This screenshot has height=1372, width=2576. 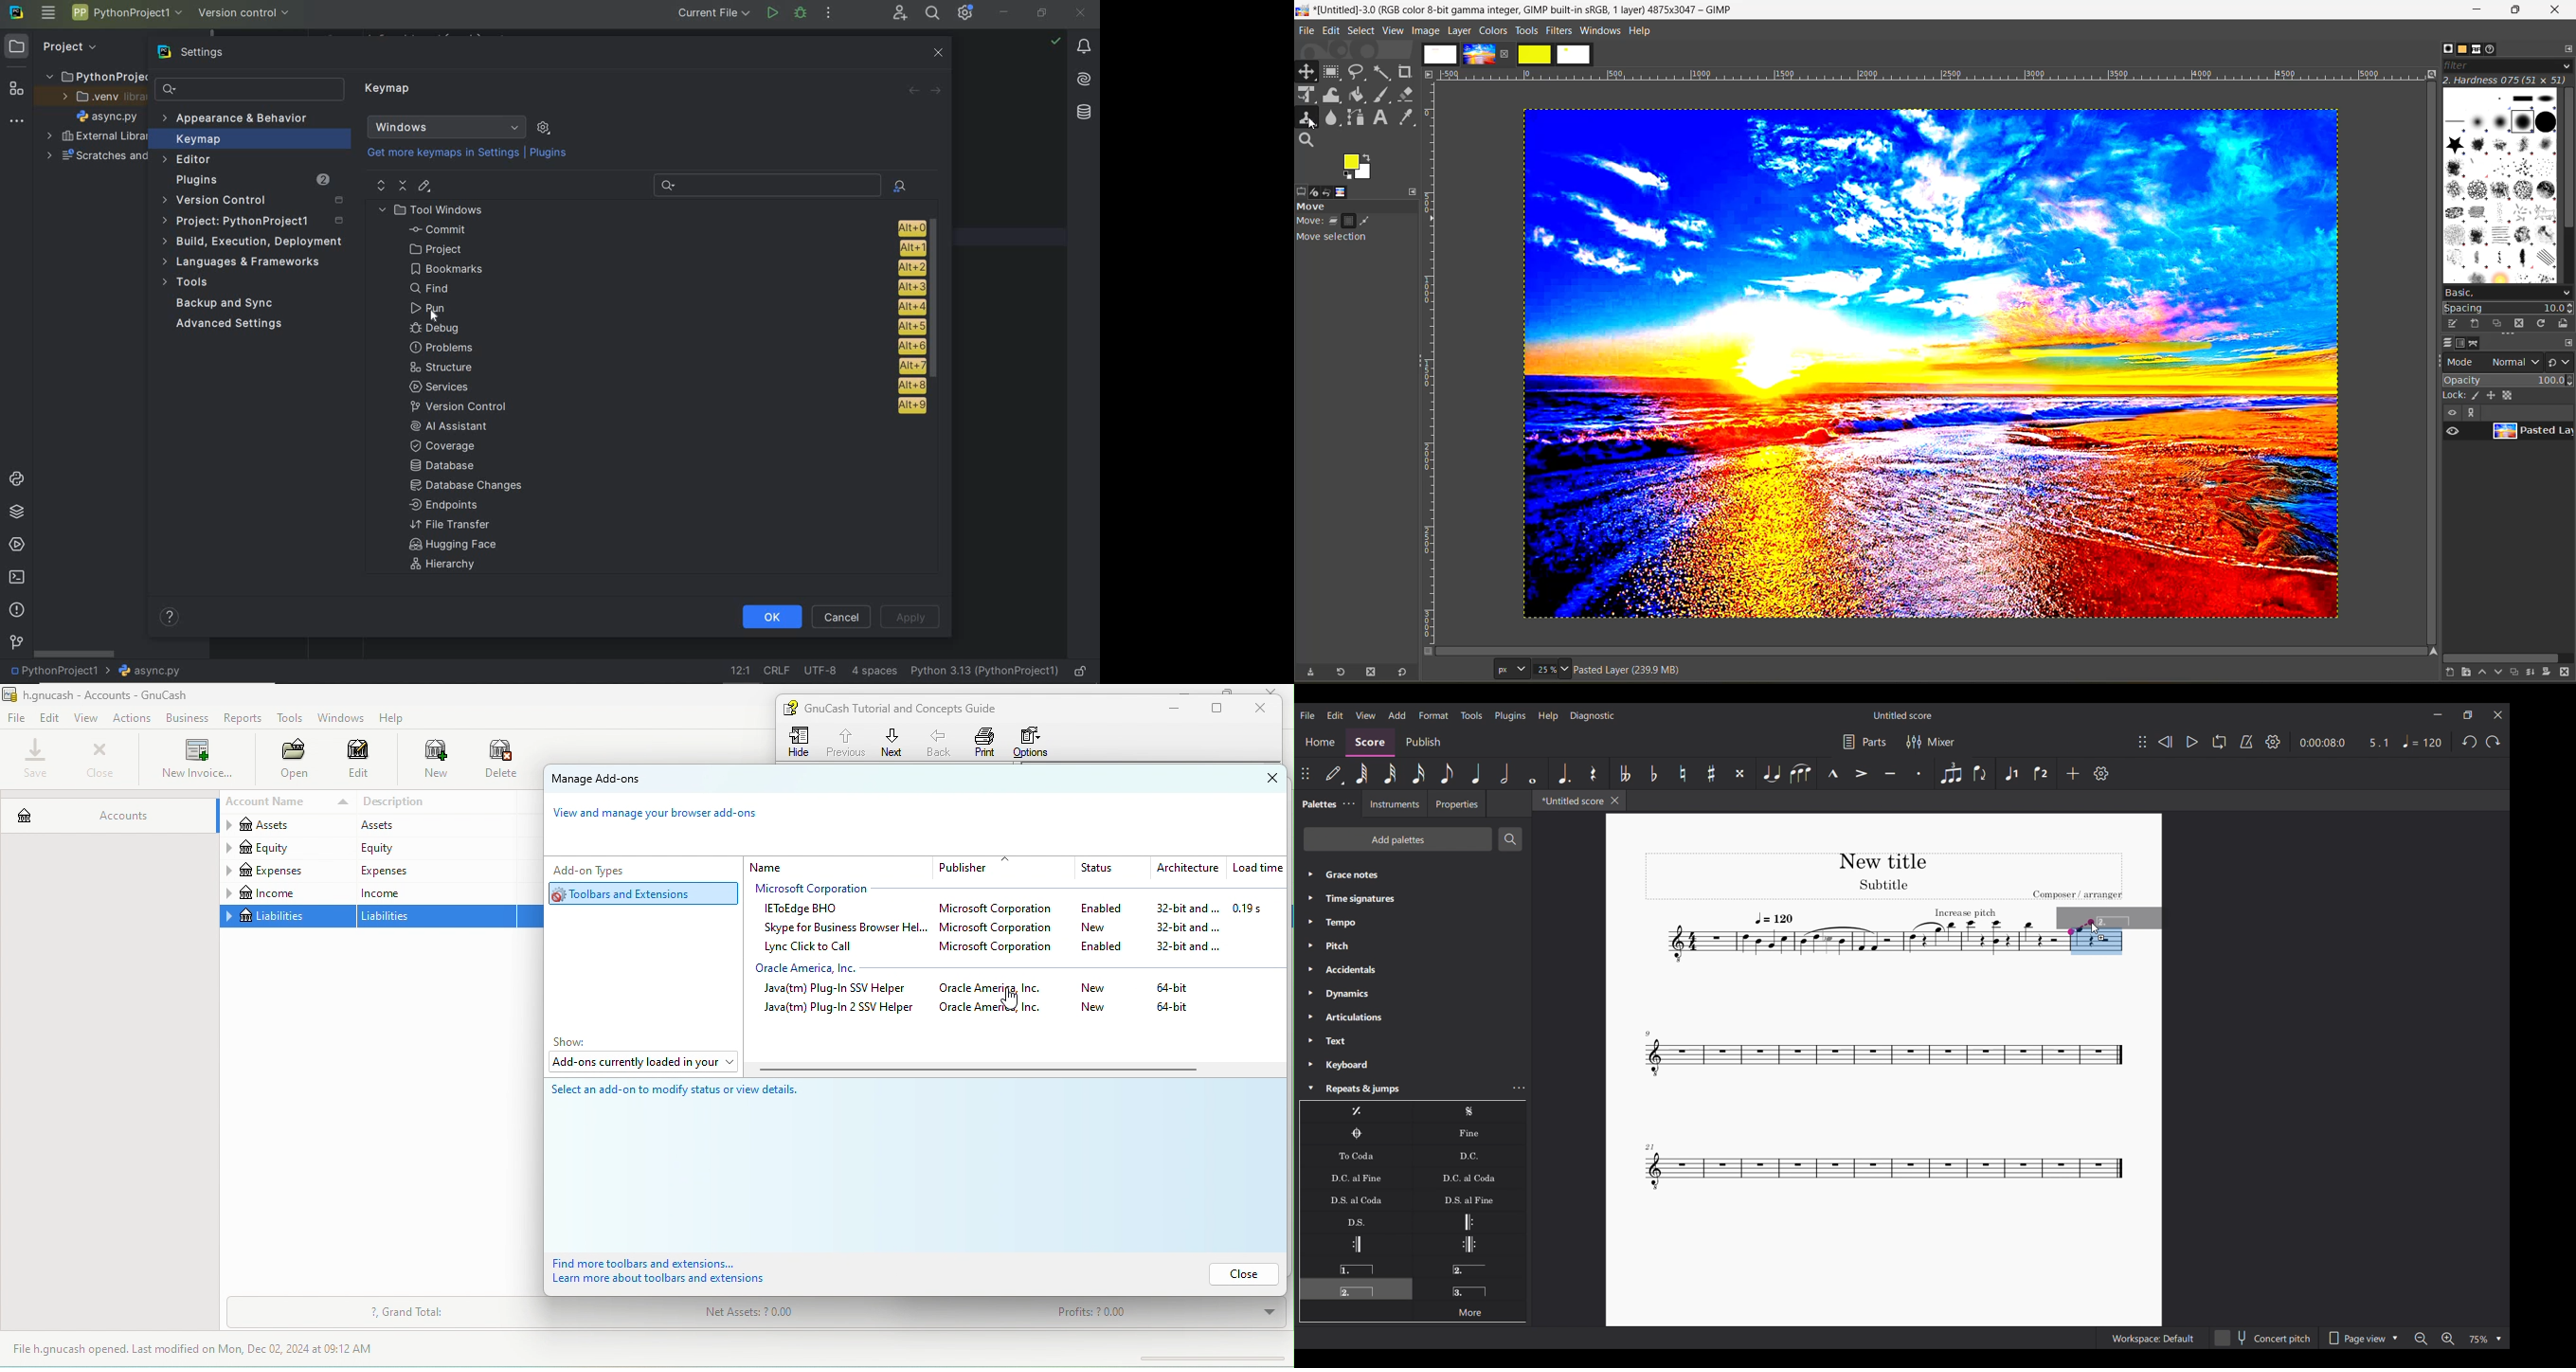 I want to click on current interpreter, so click(x=986, y=672).